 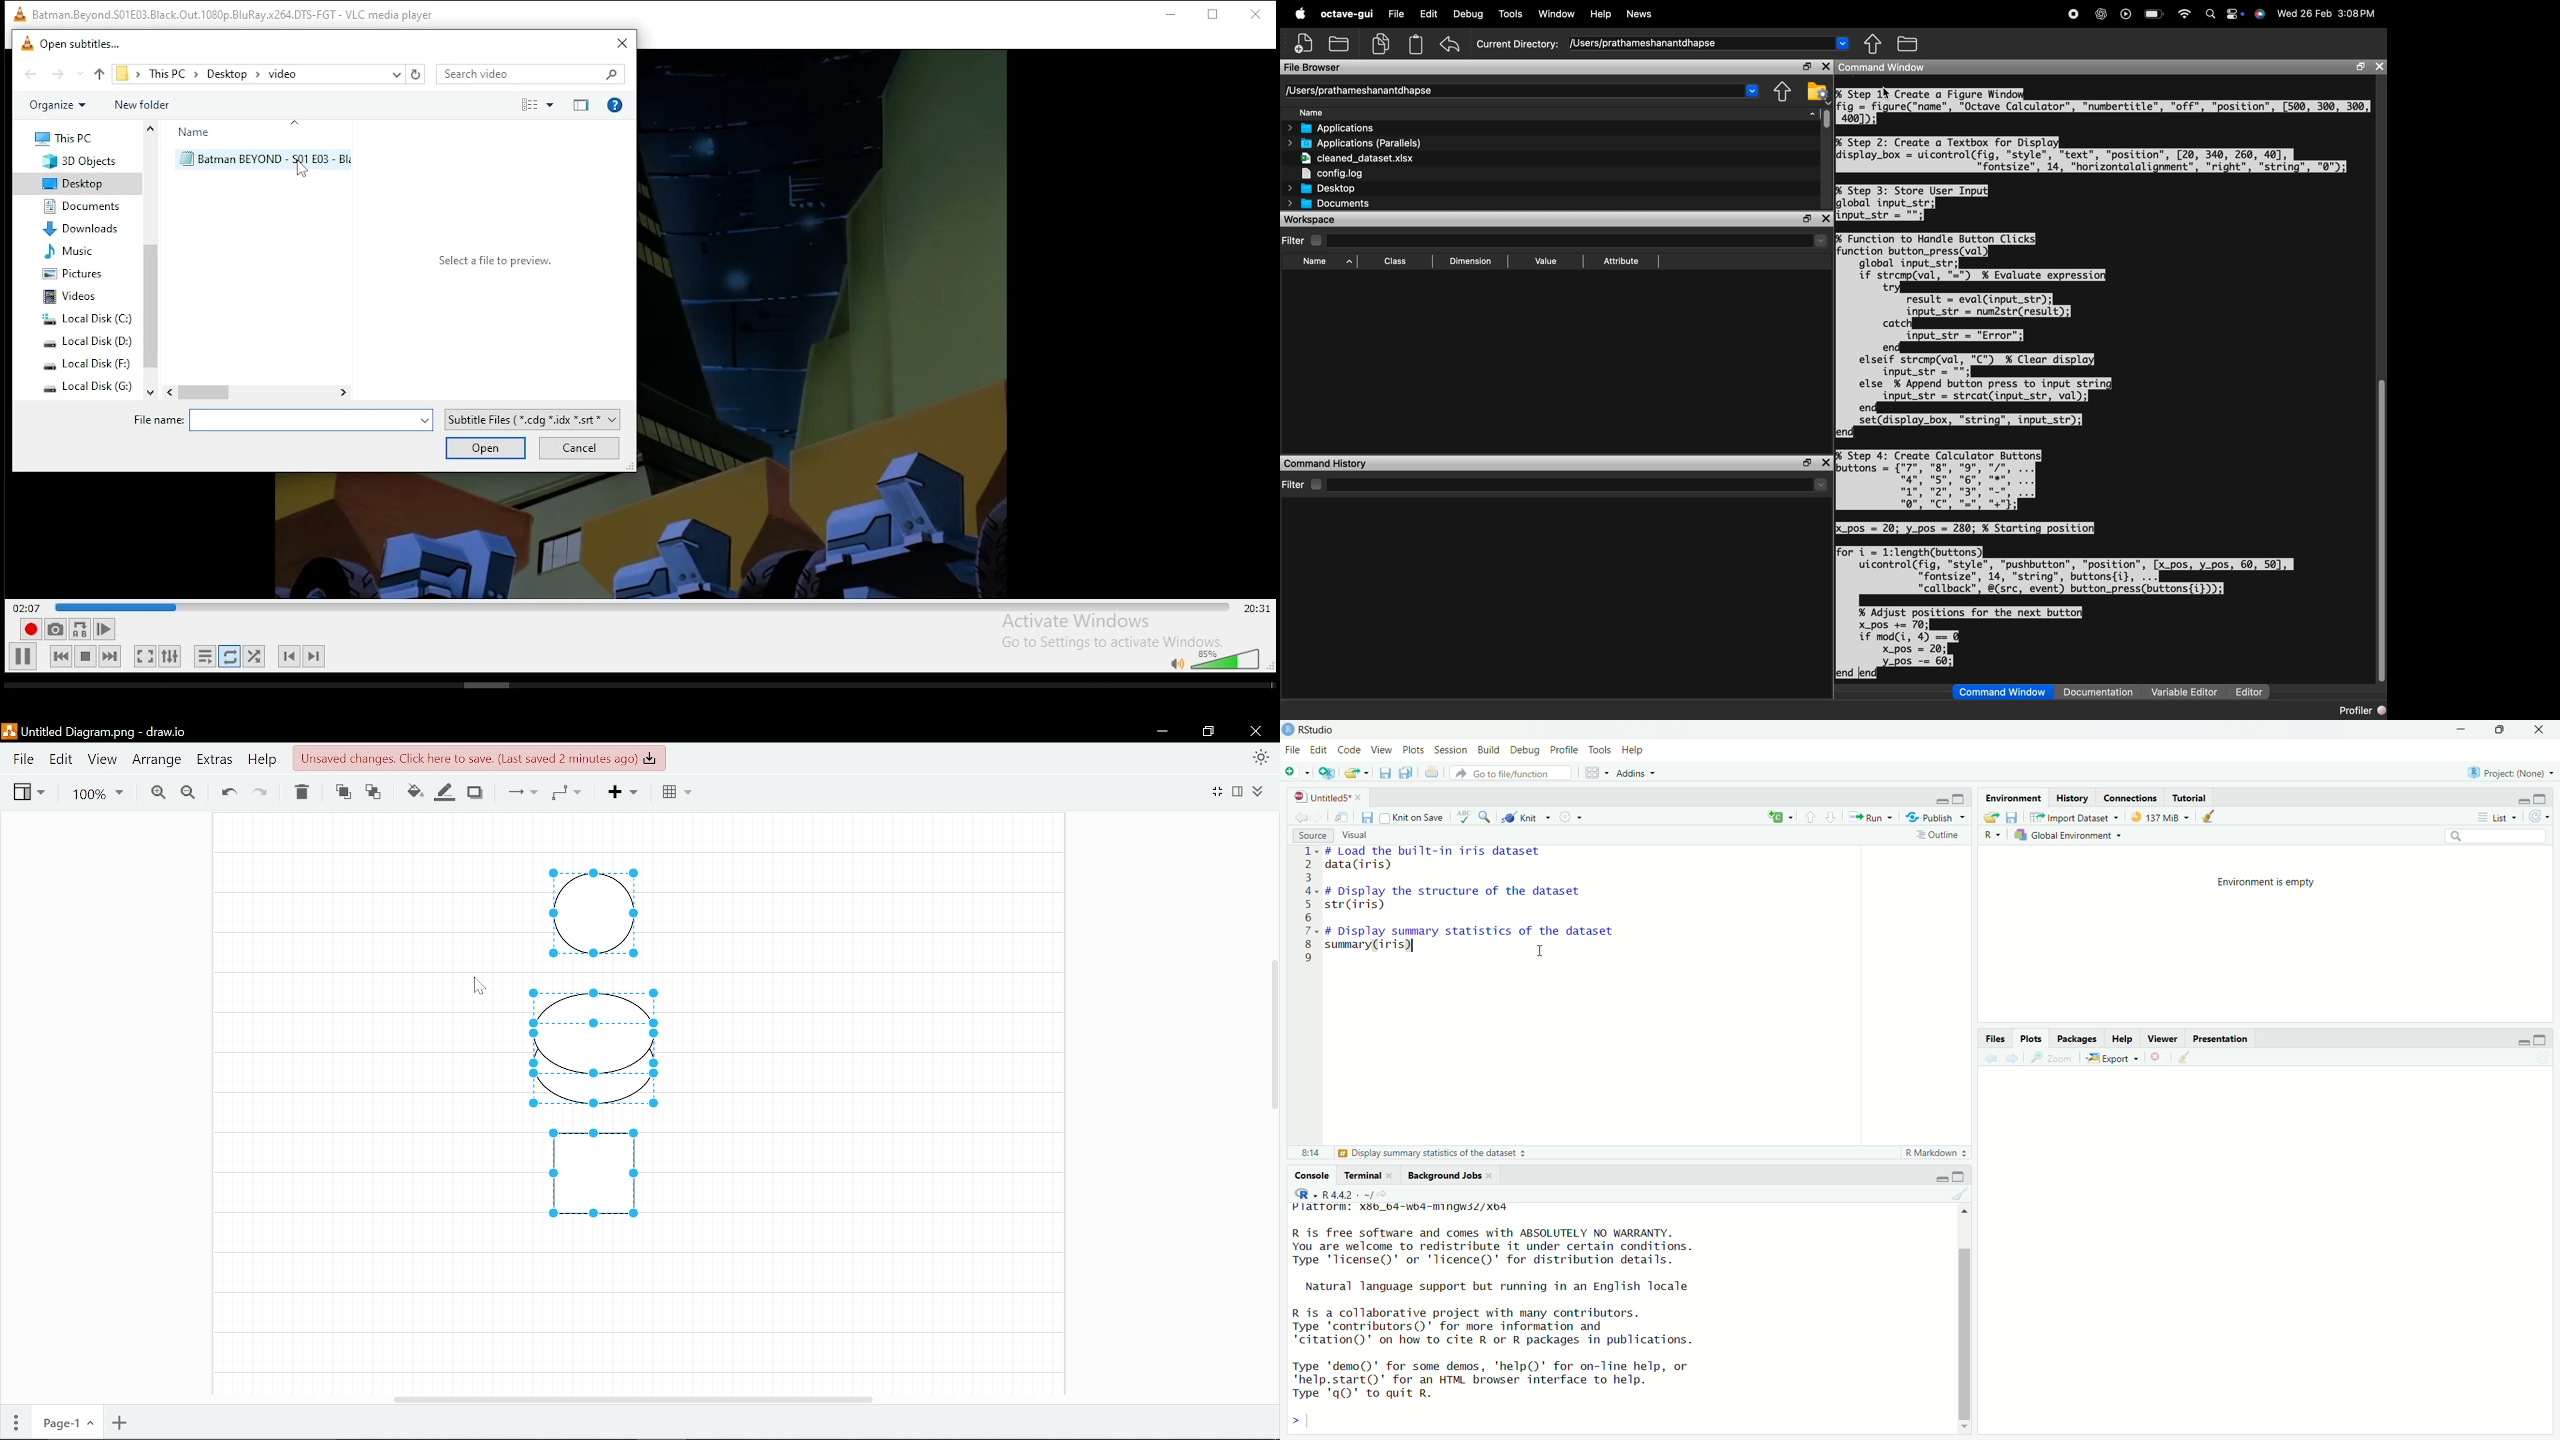 I want to click on Hide, so click(x=2523, y=1039).